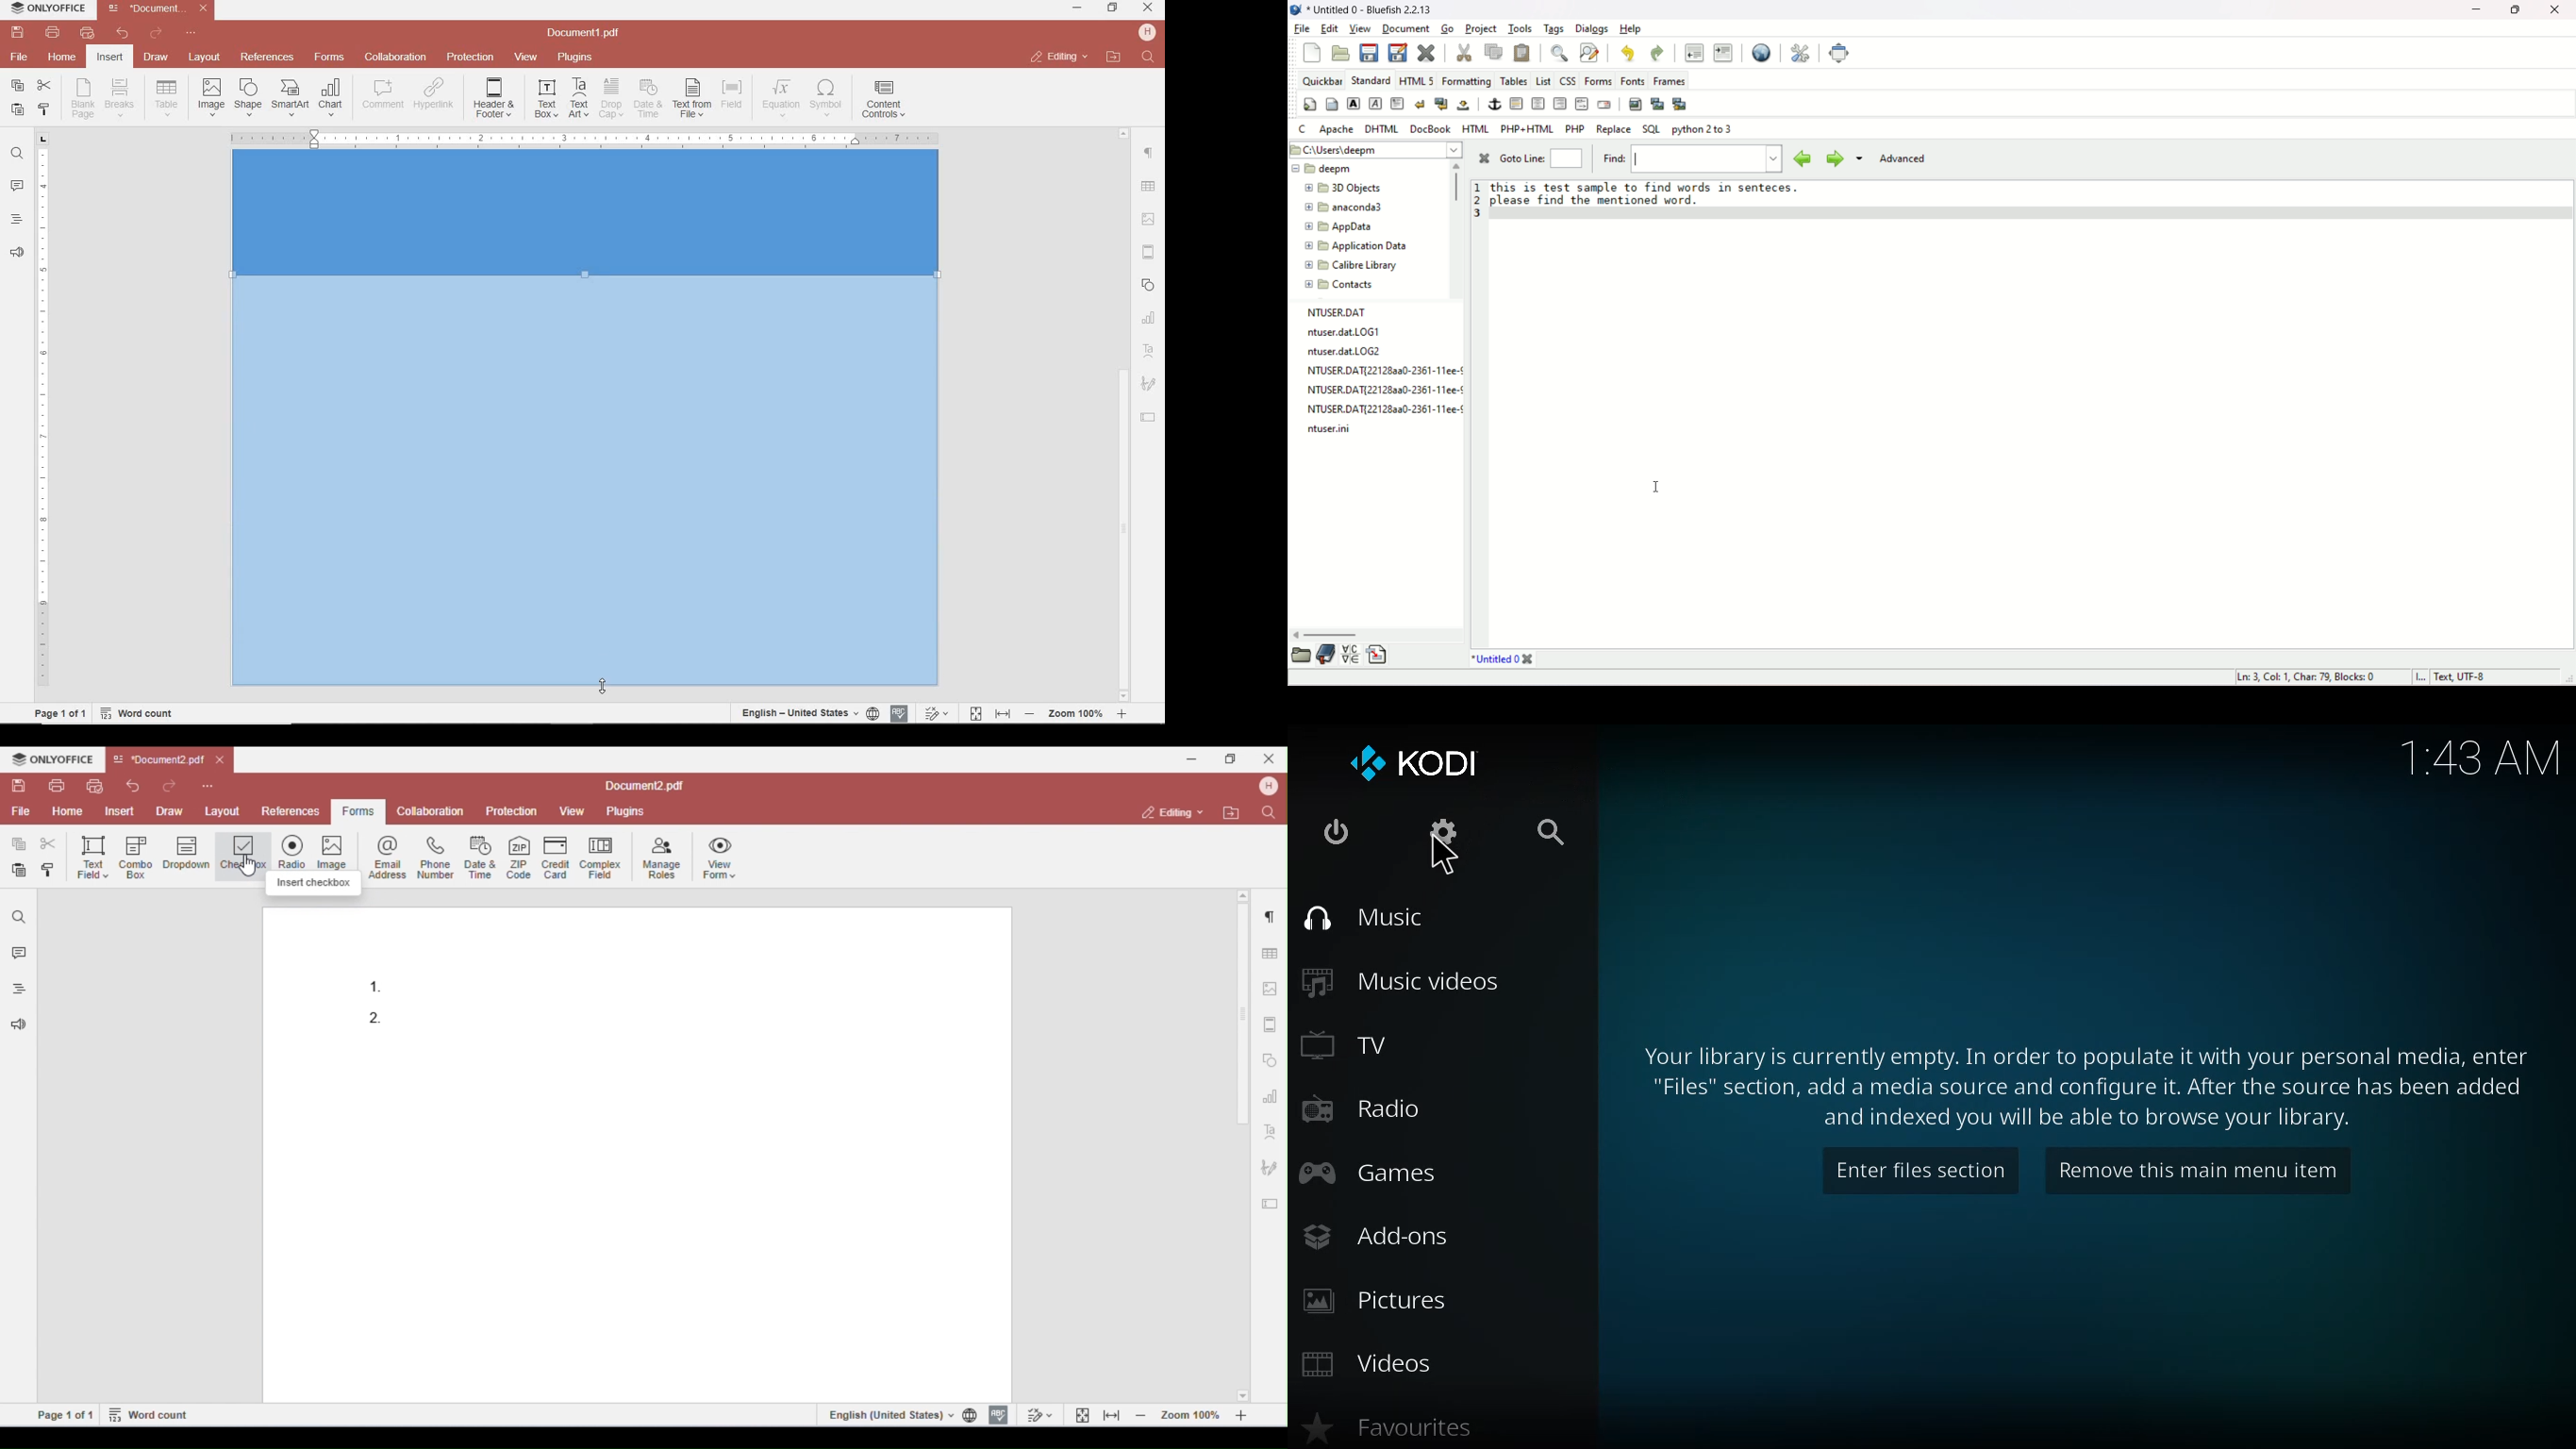 The image size is (2576, 1456). Describe the element at coordinates (1150, 319) in the screenshot. I see `CHART` at that location.